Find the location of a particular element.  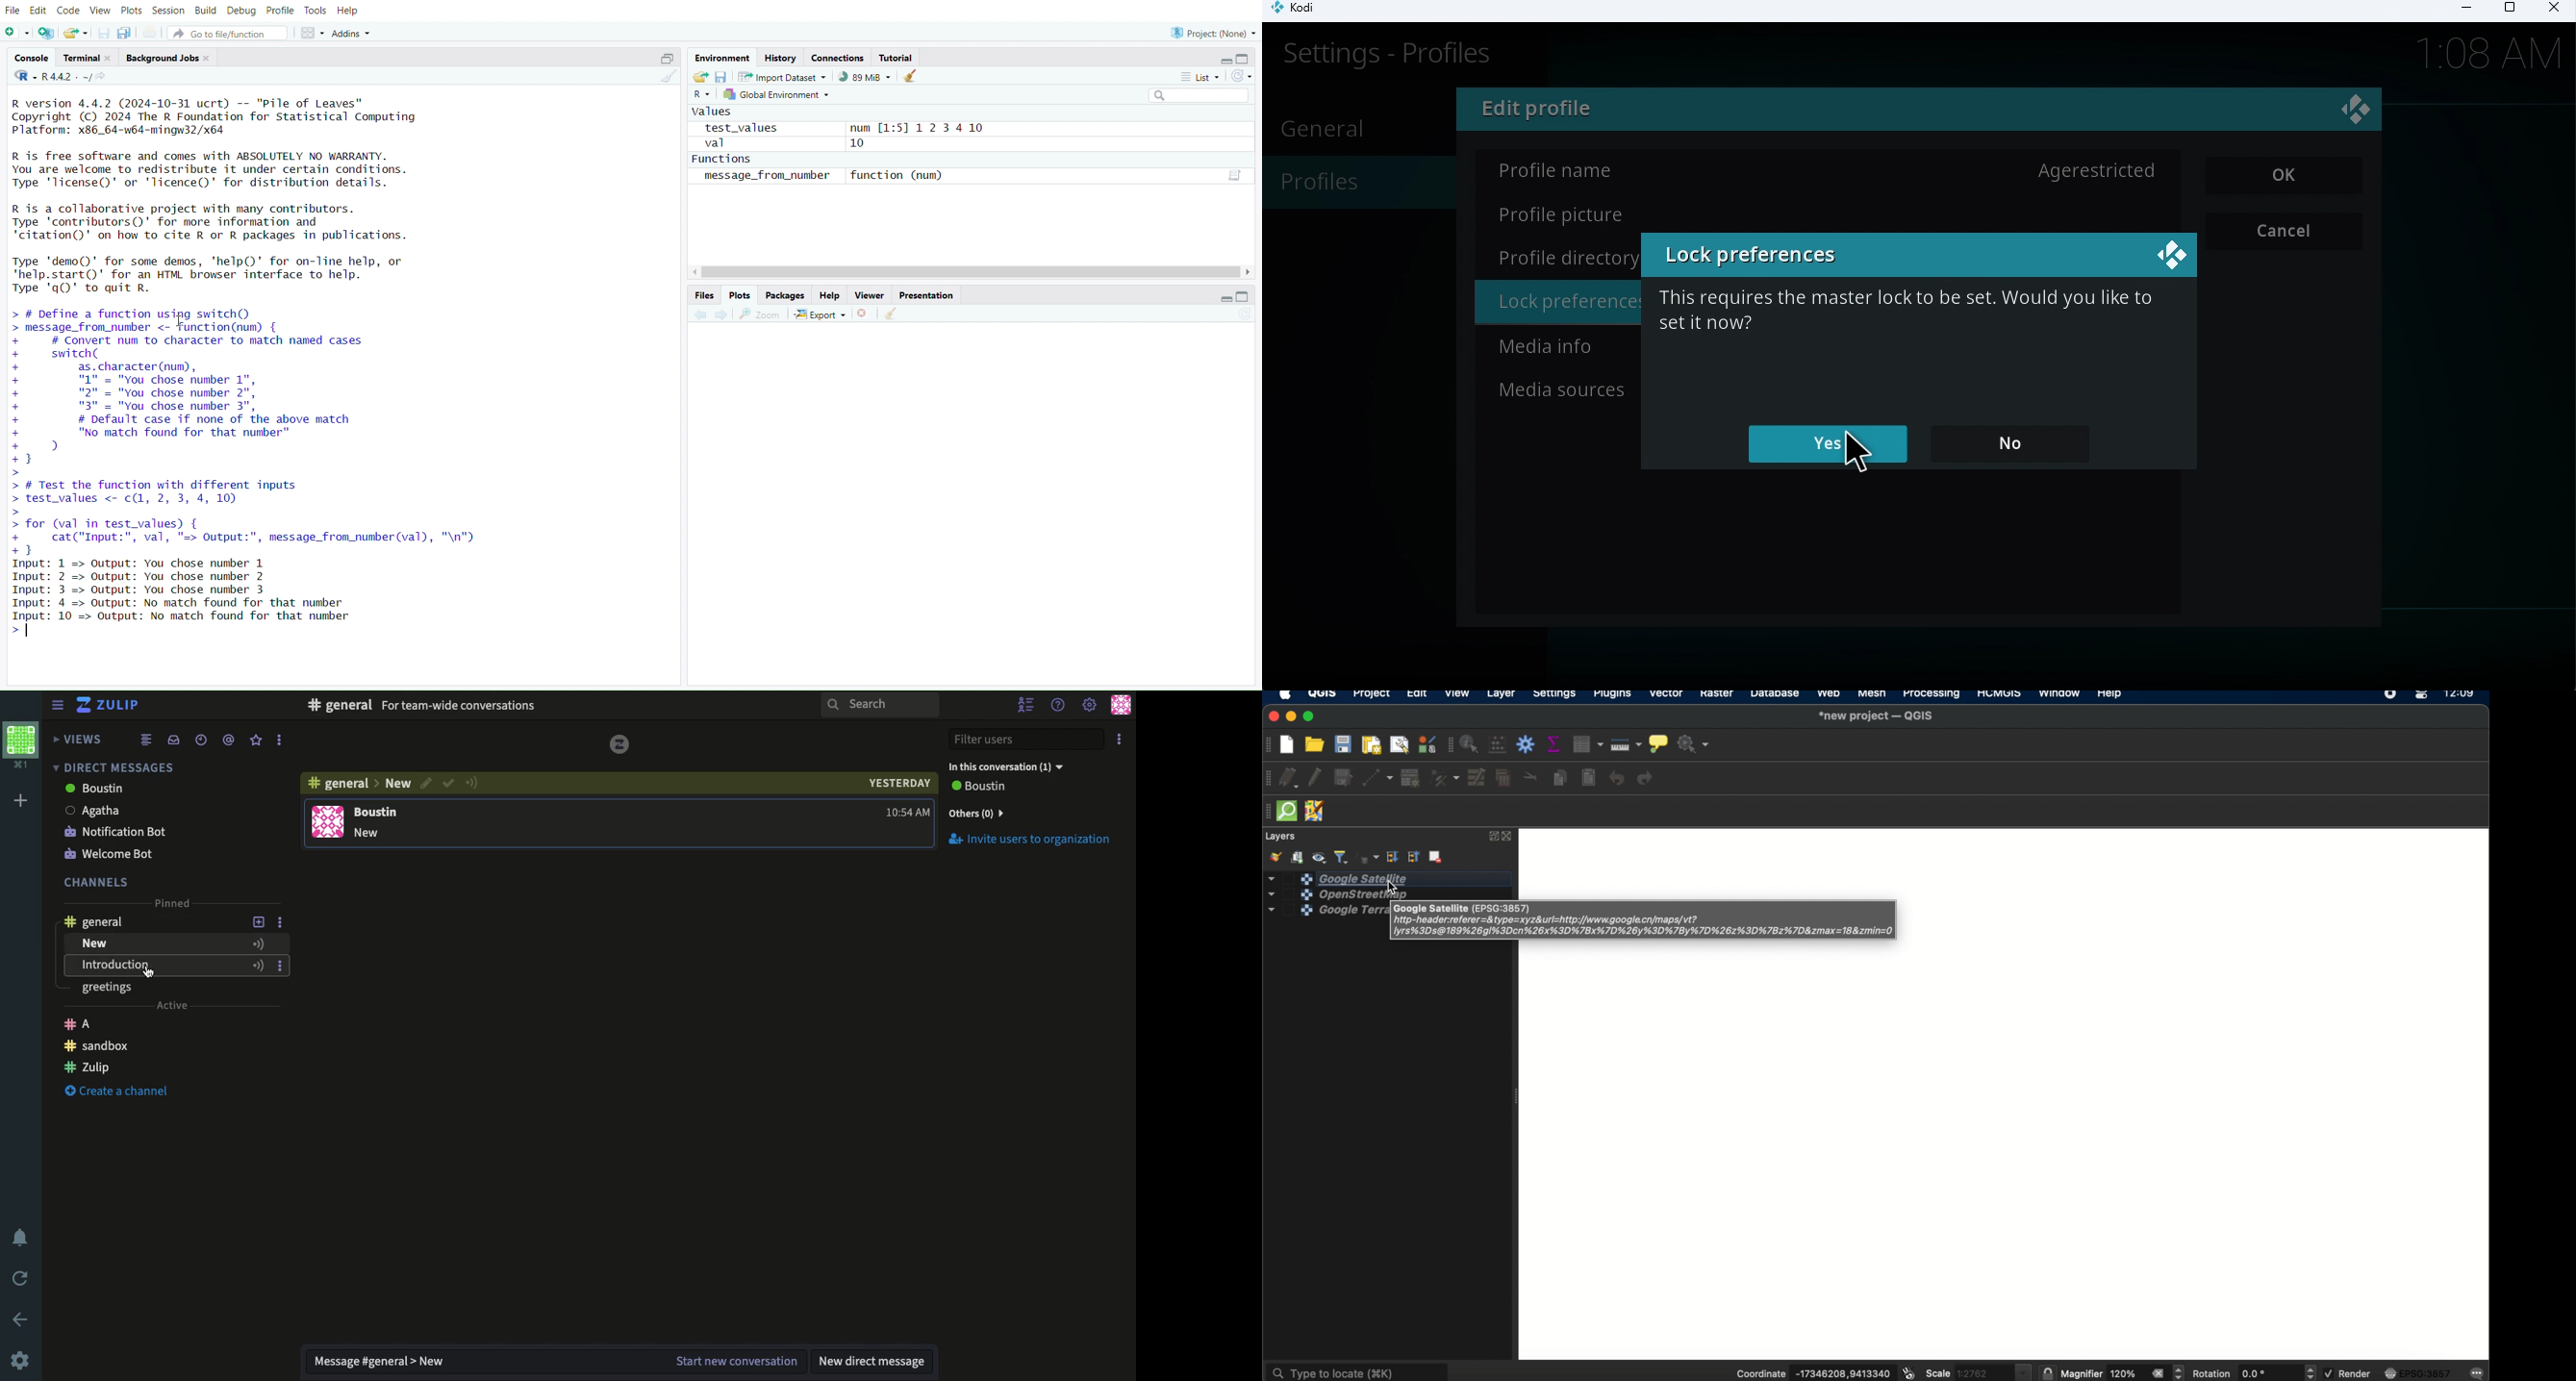

View the current working directory is located at coordinates (105, 78).